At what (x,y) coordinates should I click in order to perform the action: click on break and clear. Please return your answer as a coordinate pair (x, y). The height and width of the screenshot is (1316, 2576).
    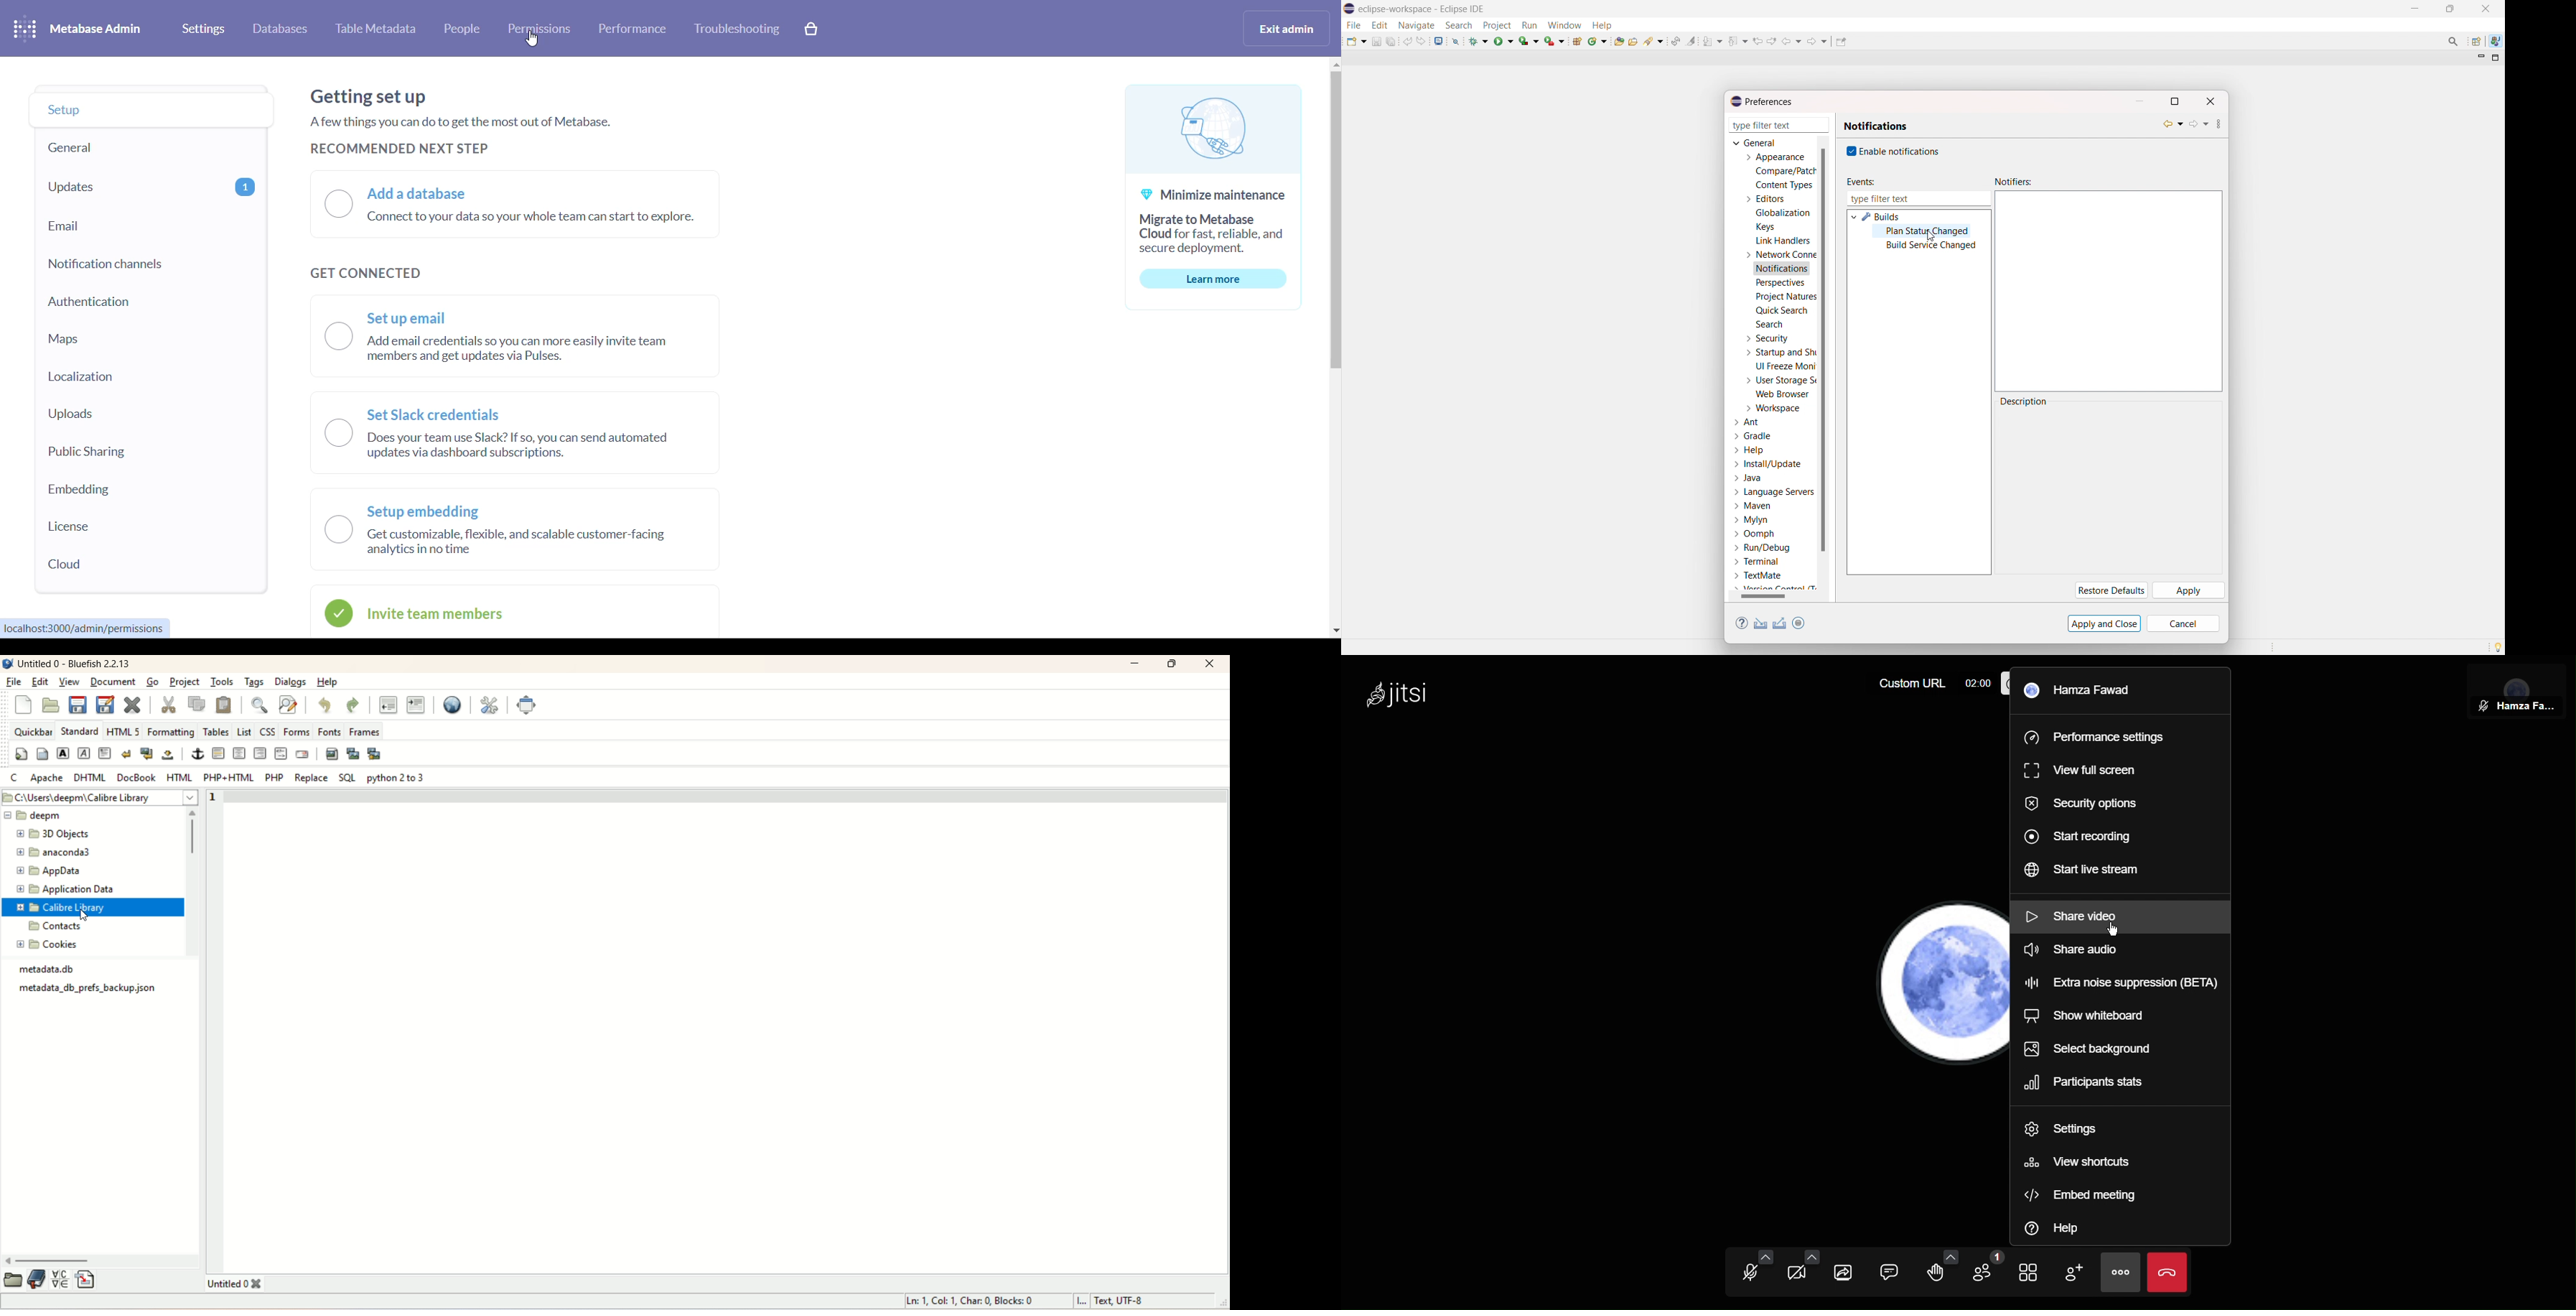
    Looking at the image, I should click on (146, 752).